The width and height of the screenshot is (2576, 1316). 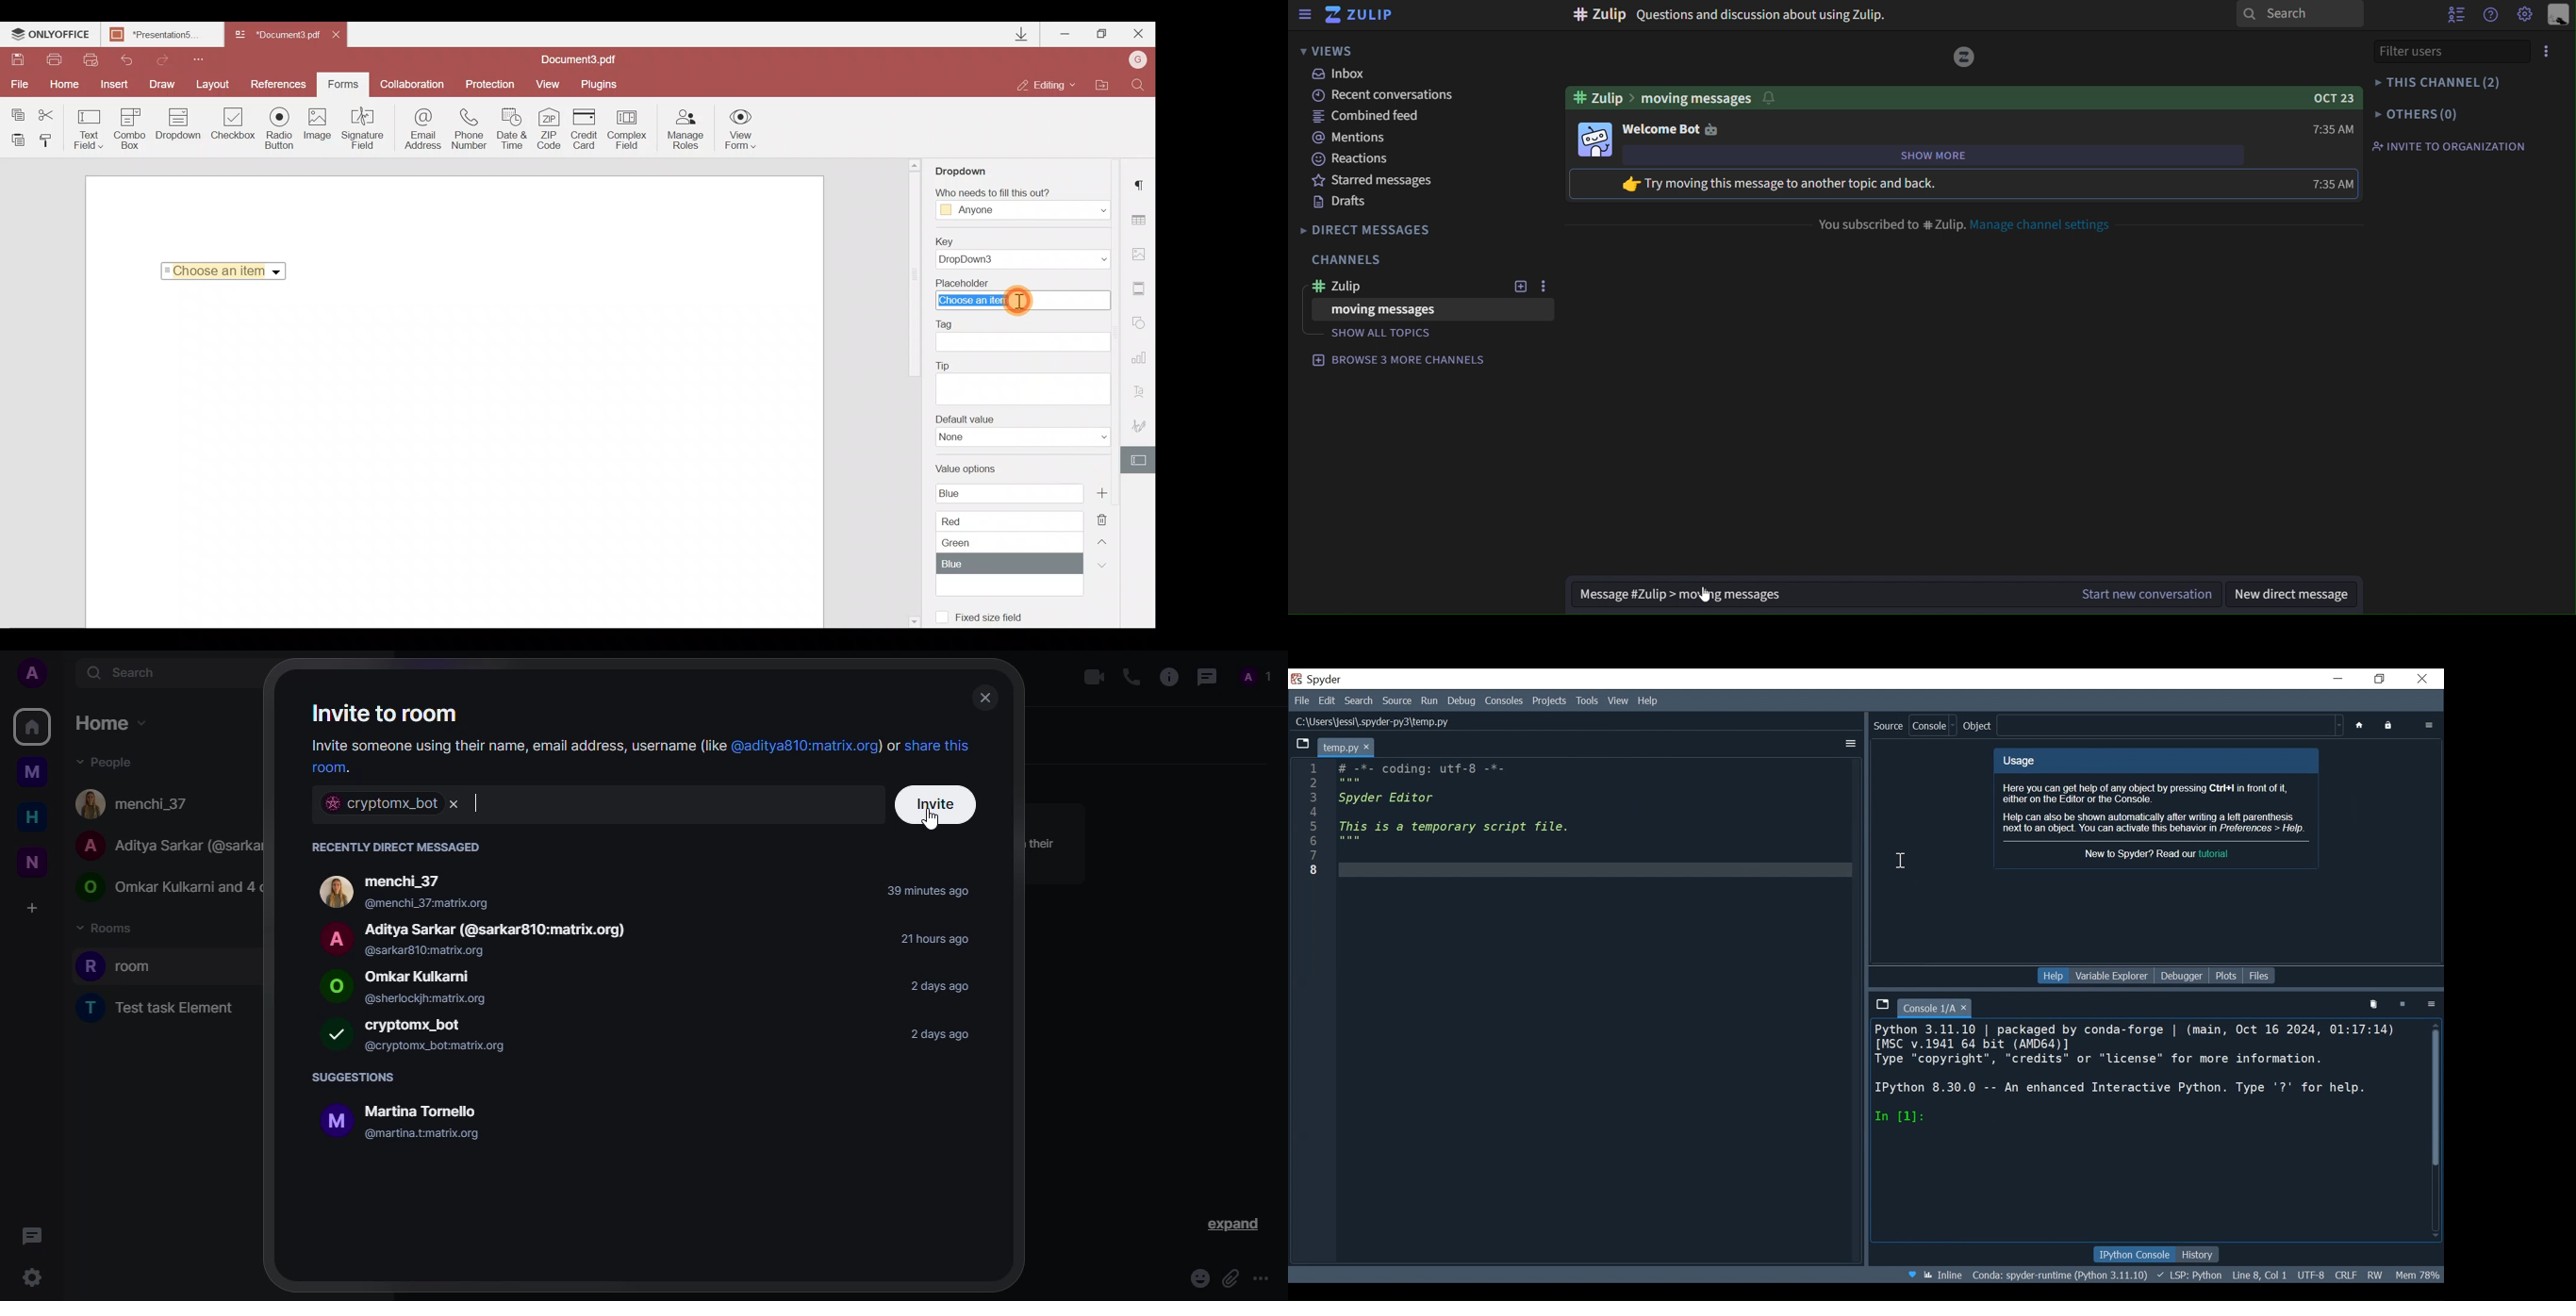 I want to click on Selected Item, so click(x=220, y=270).